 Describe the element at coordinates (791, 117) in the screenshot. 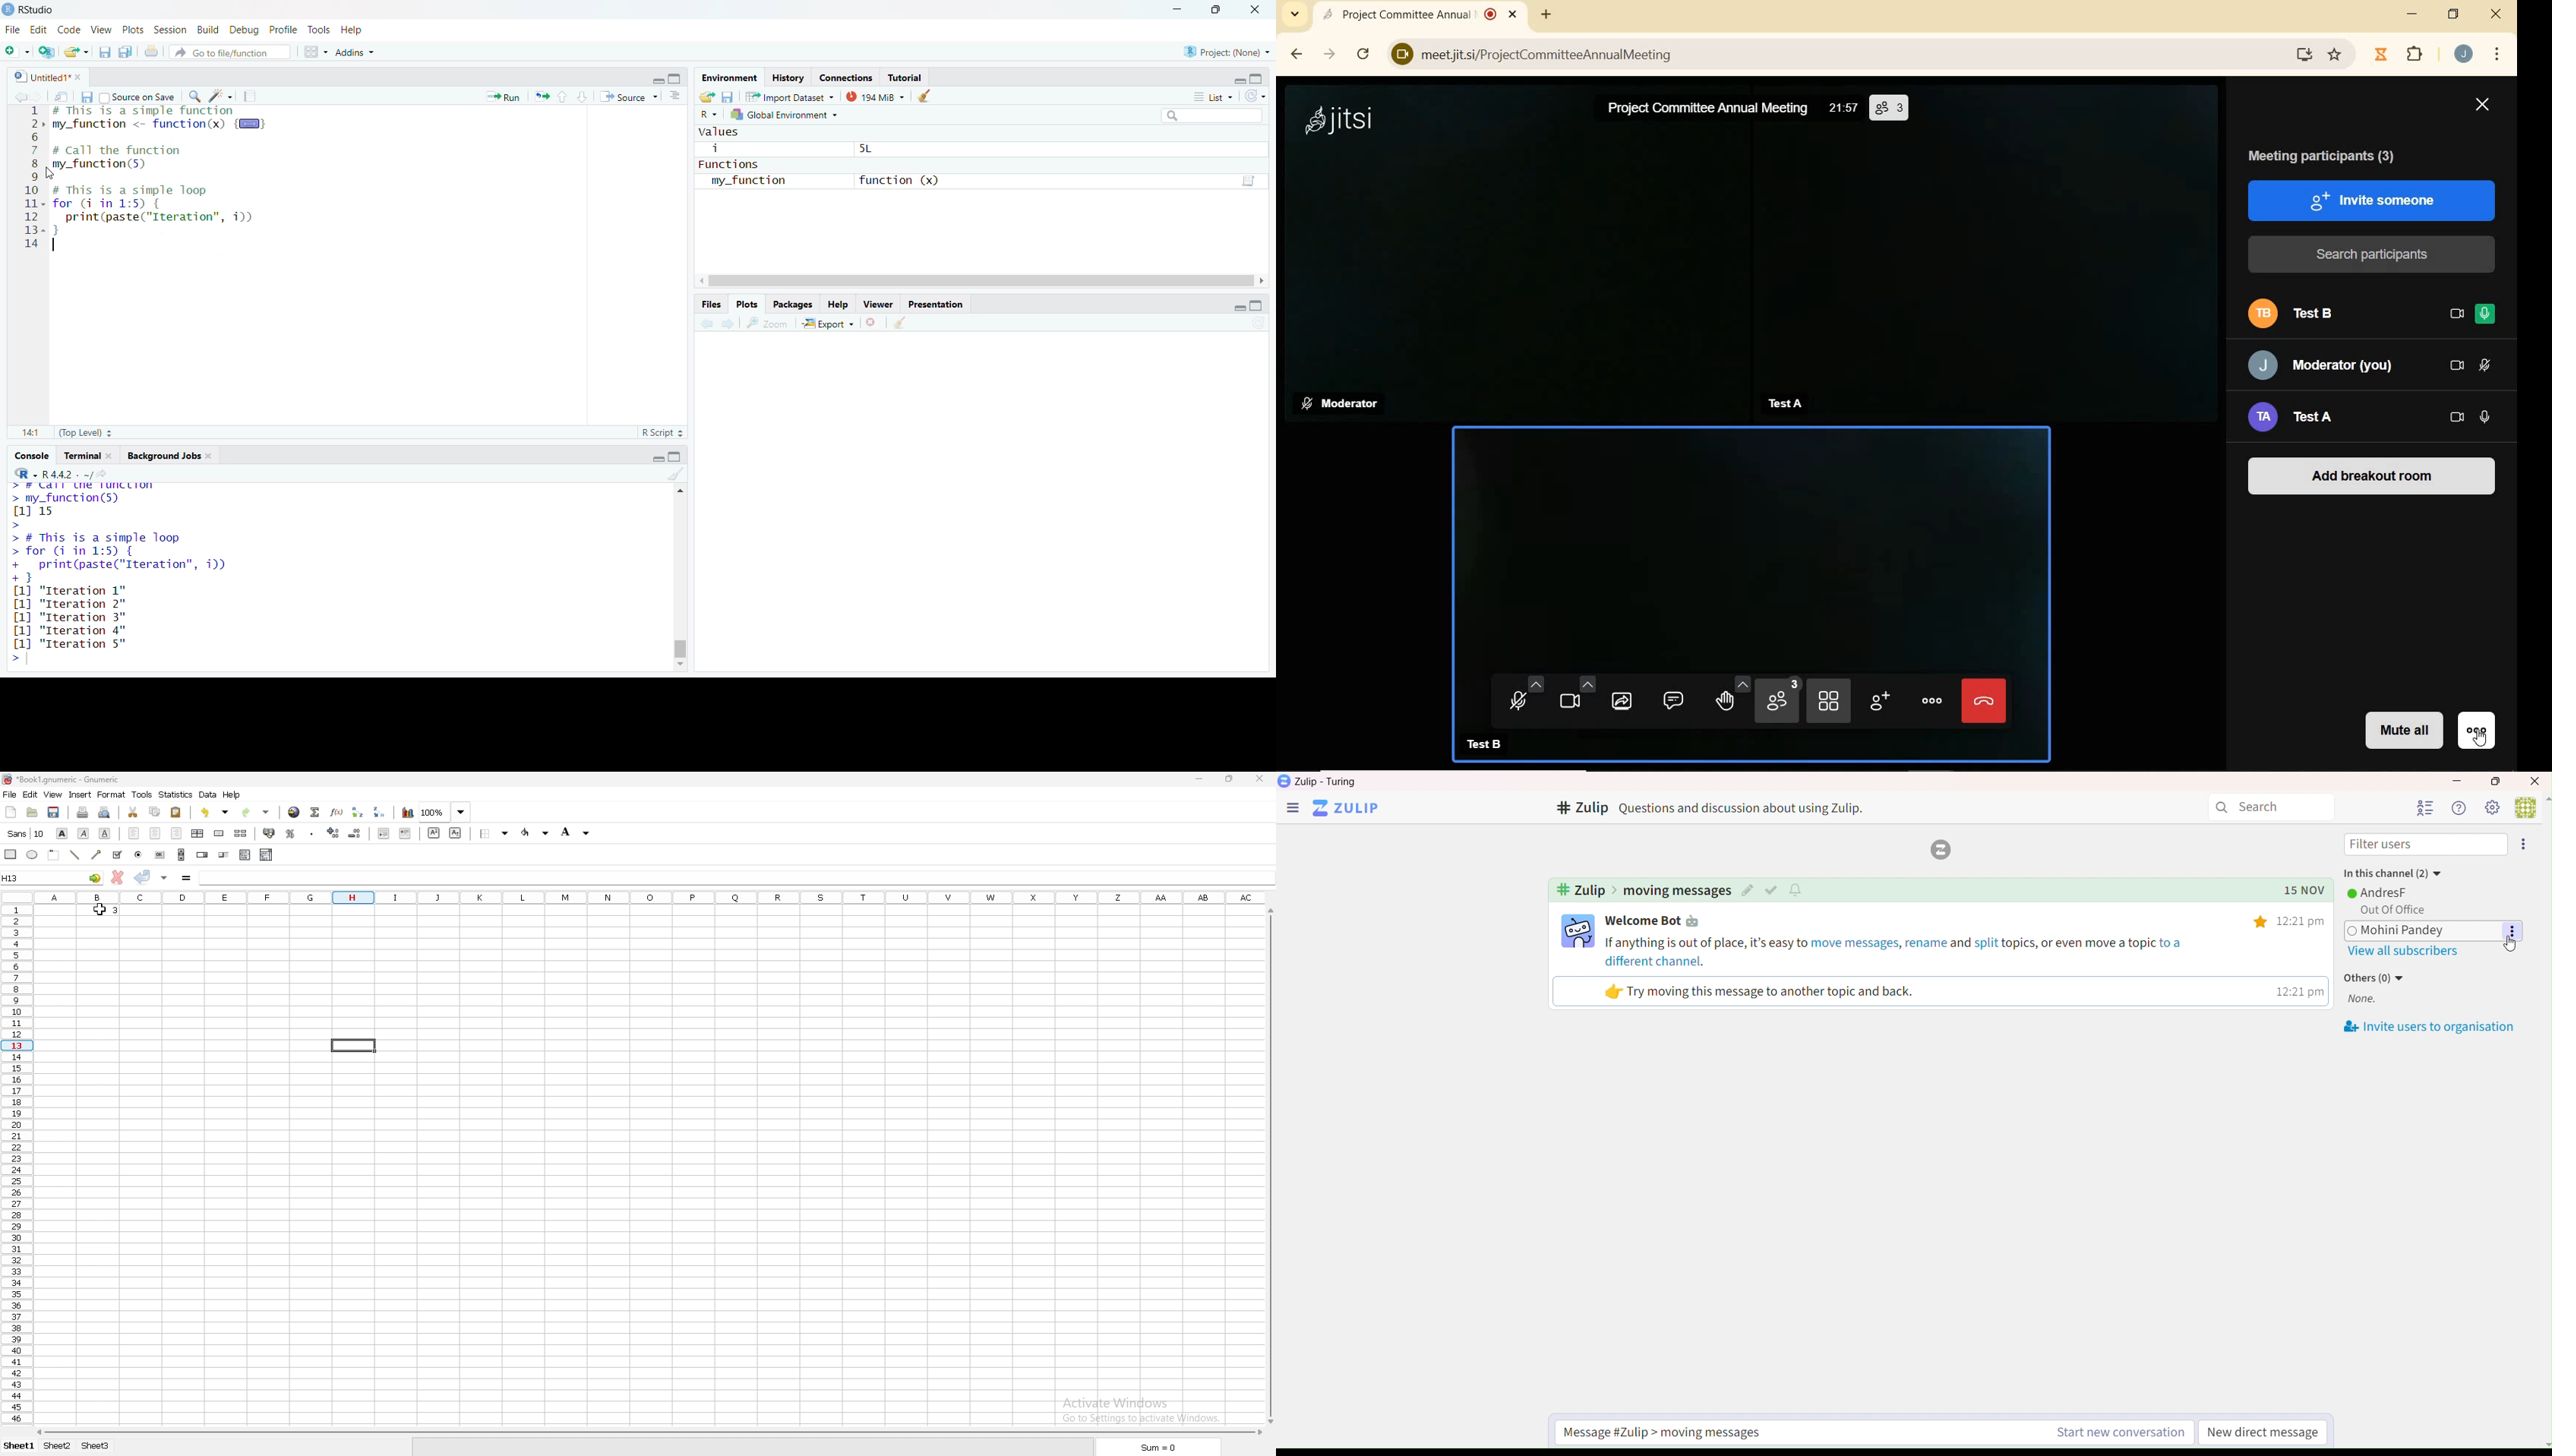

I see `global environment` at that location.